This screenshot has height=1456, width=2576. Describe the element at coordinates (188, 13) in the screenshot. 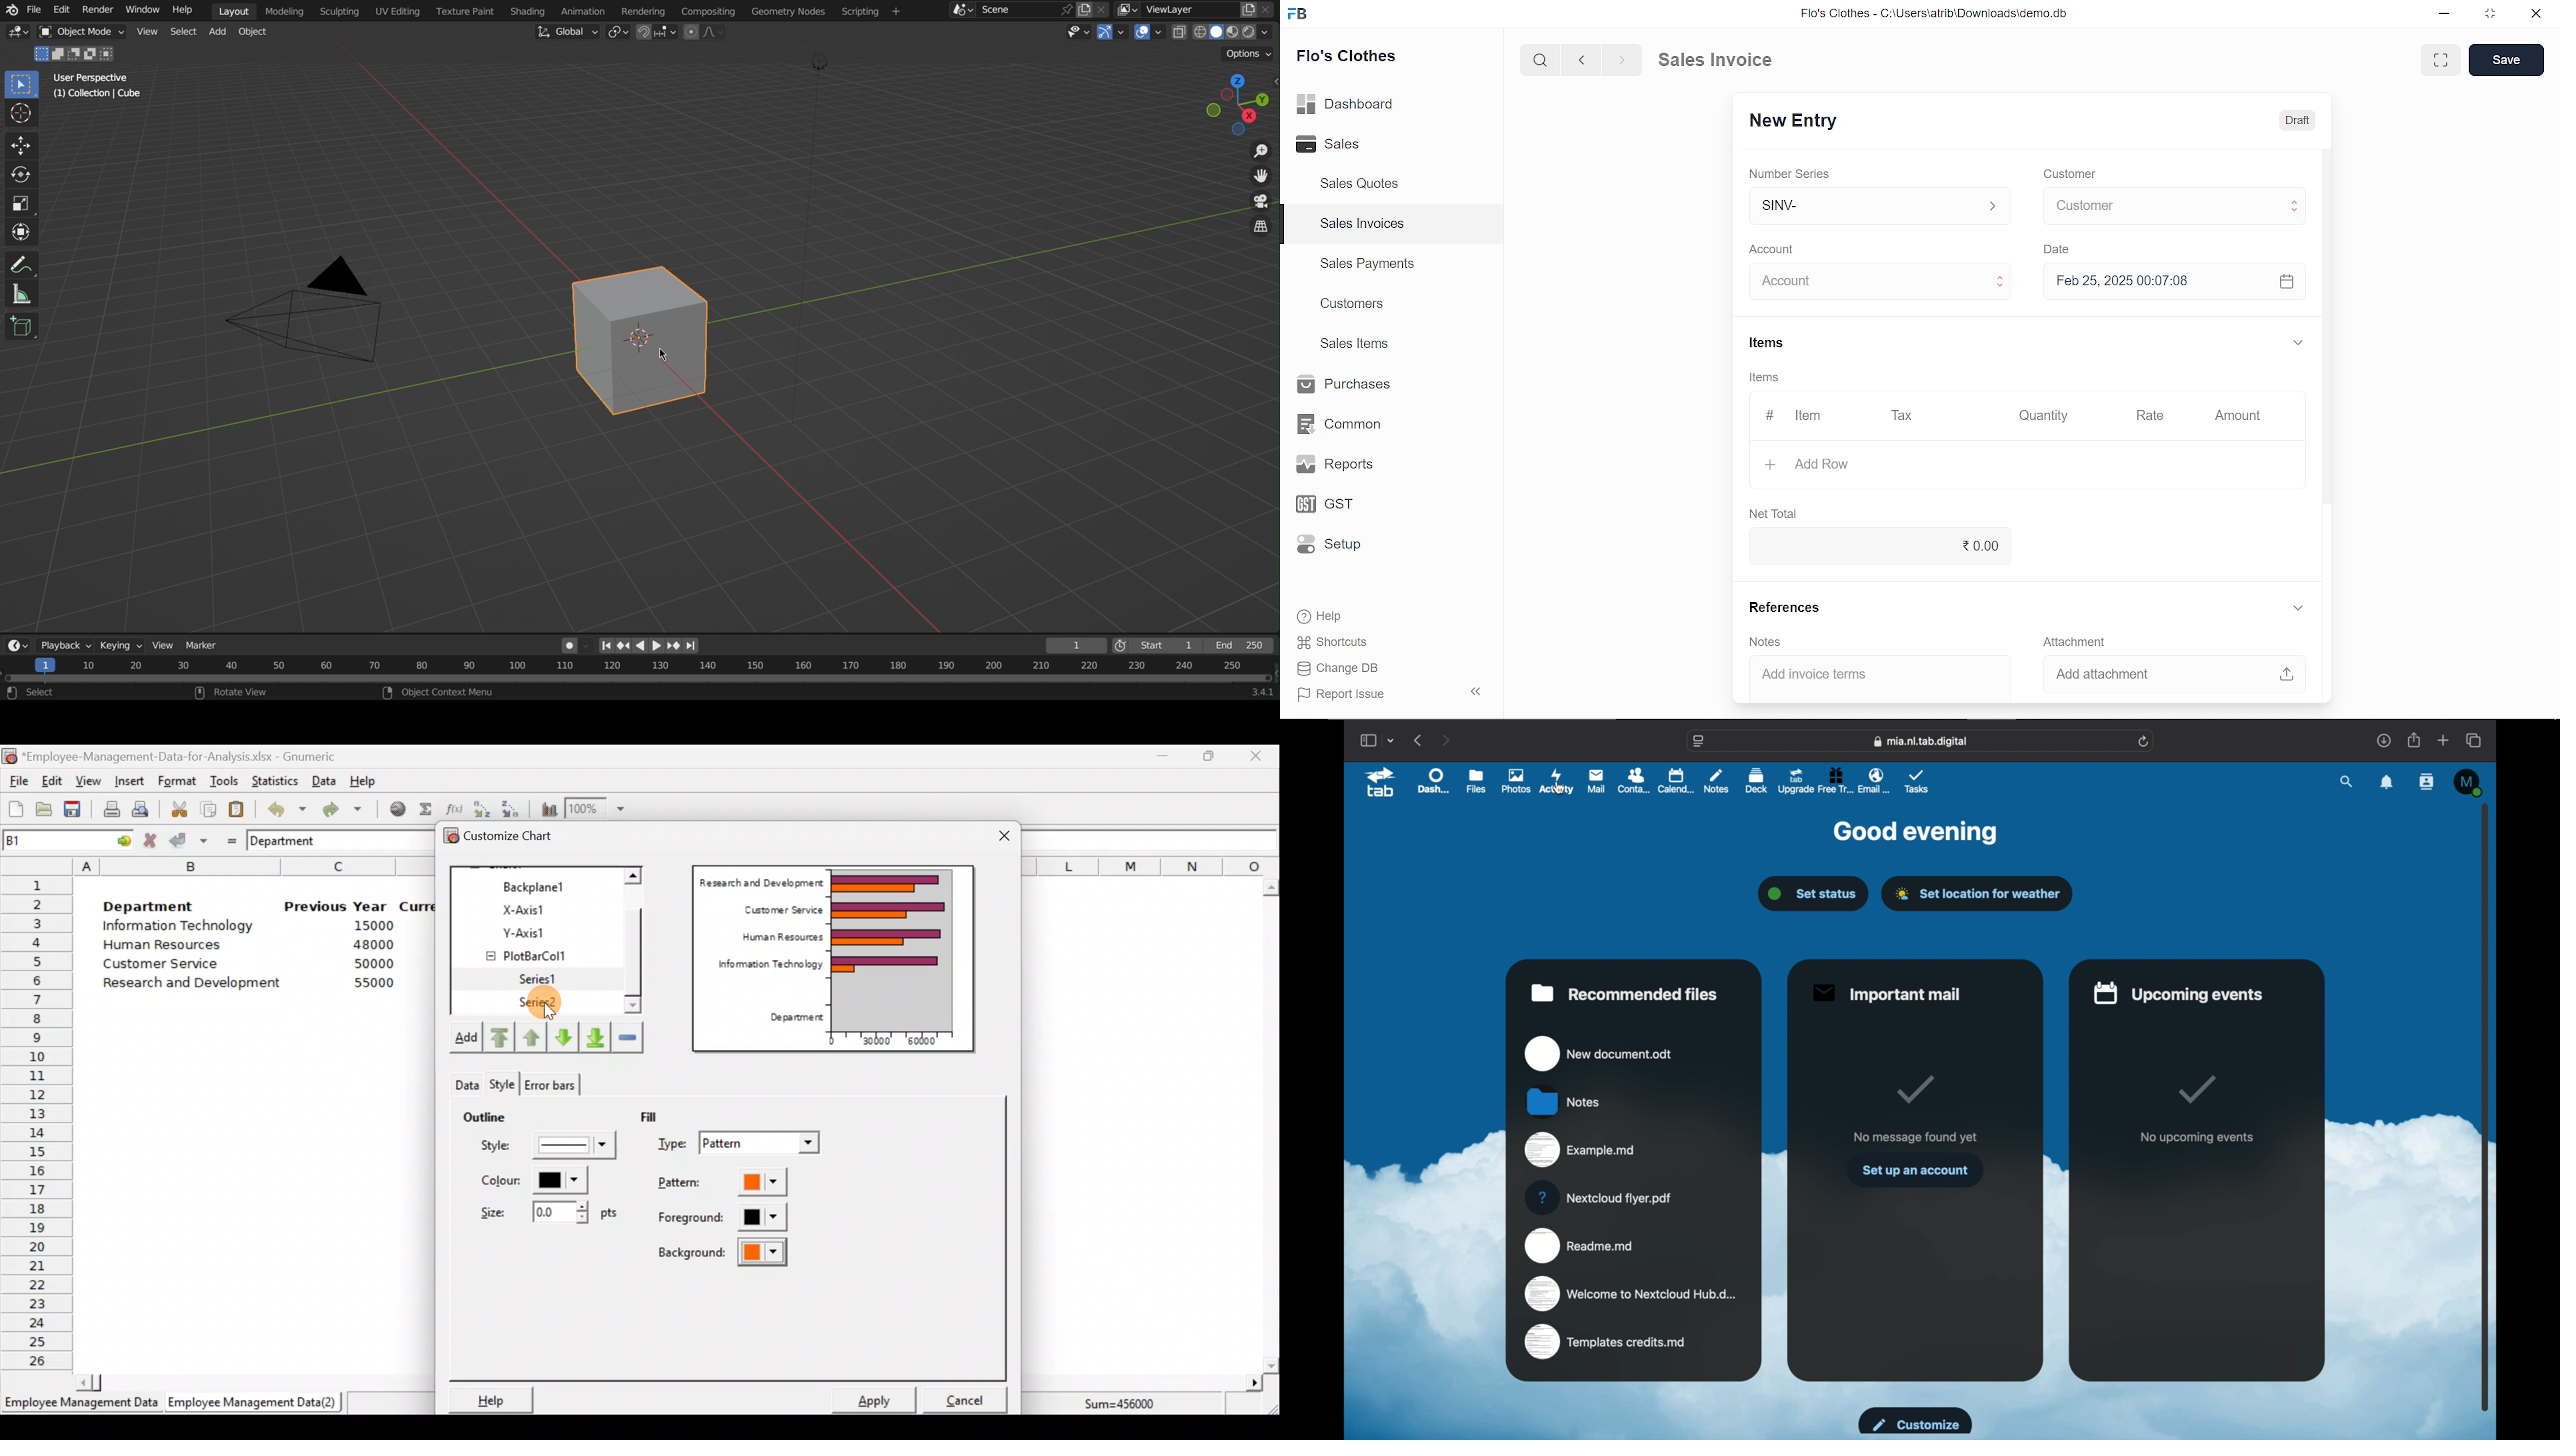

I see `Help` at that location.